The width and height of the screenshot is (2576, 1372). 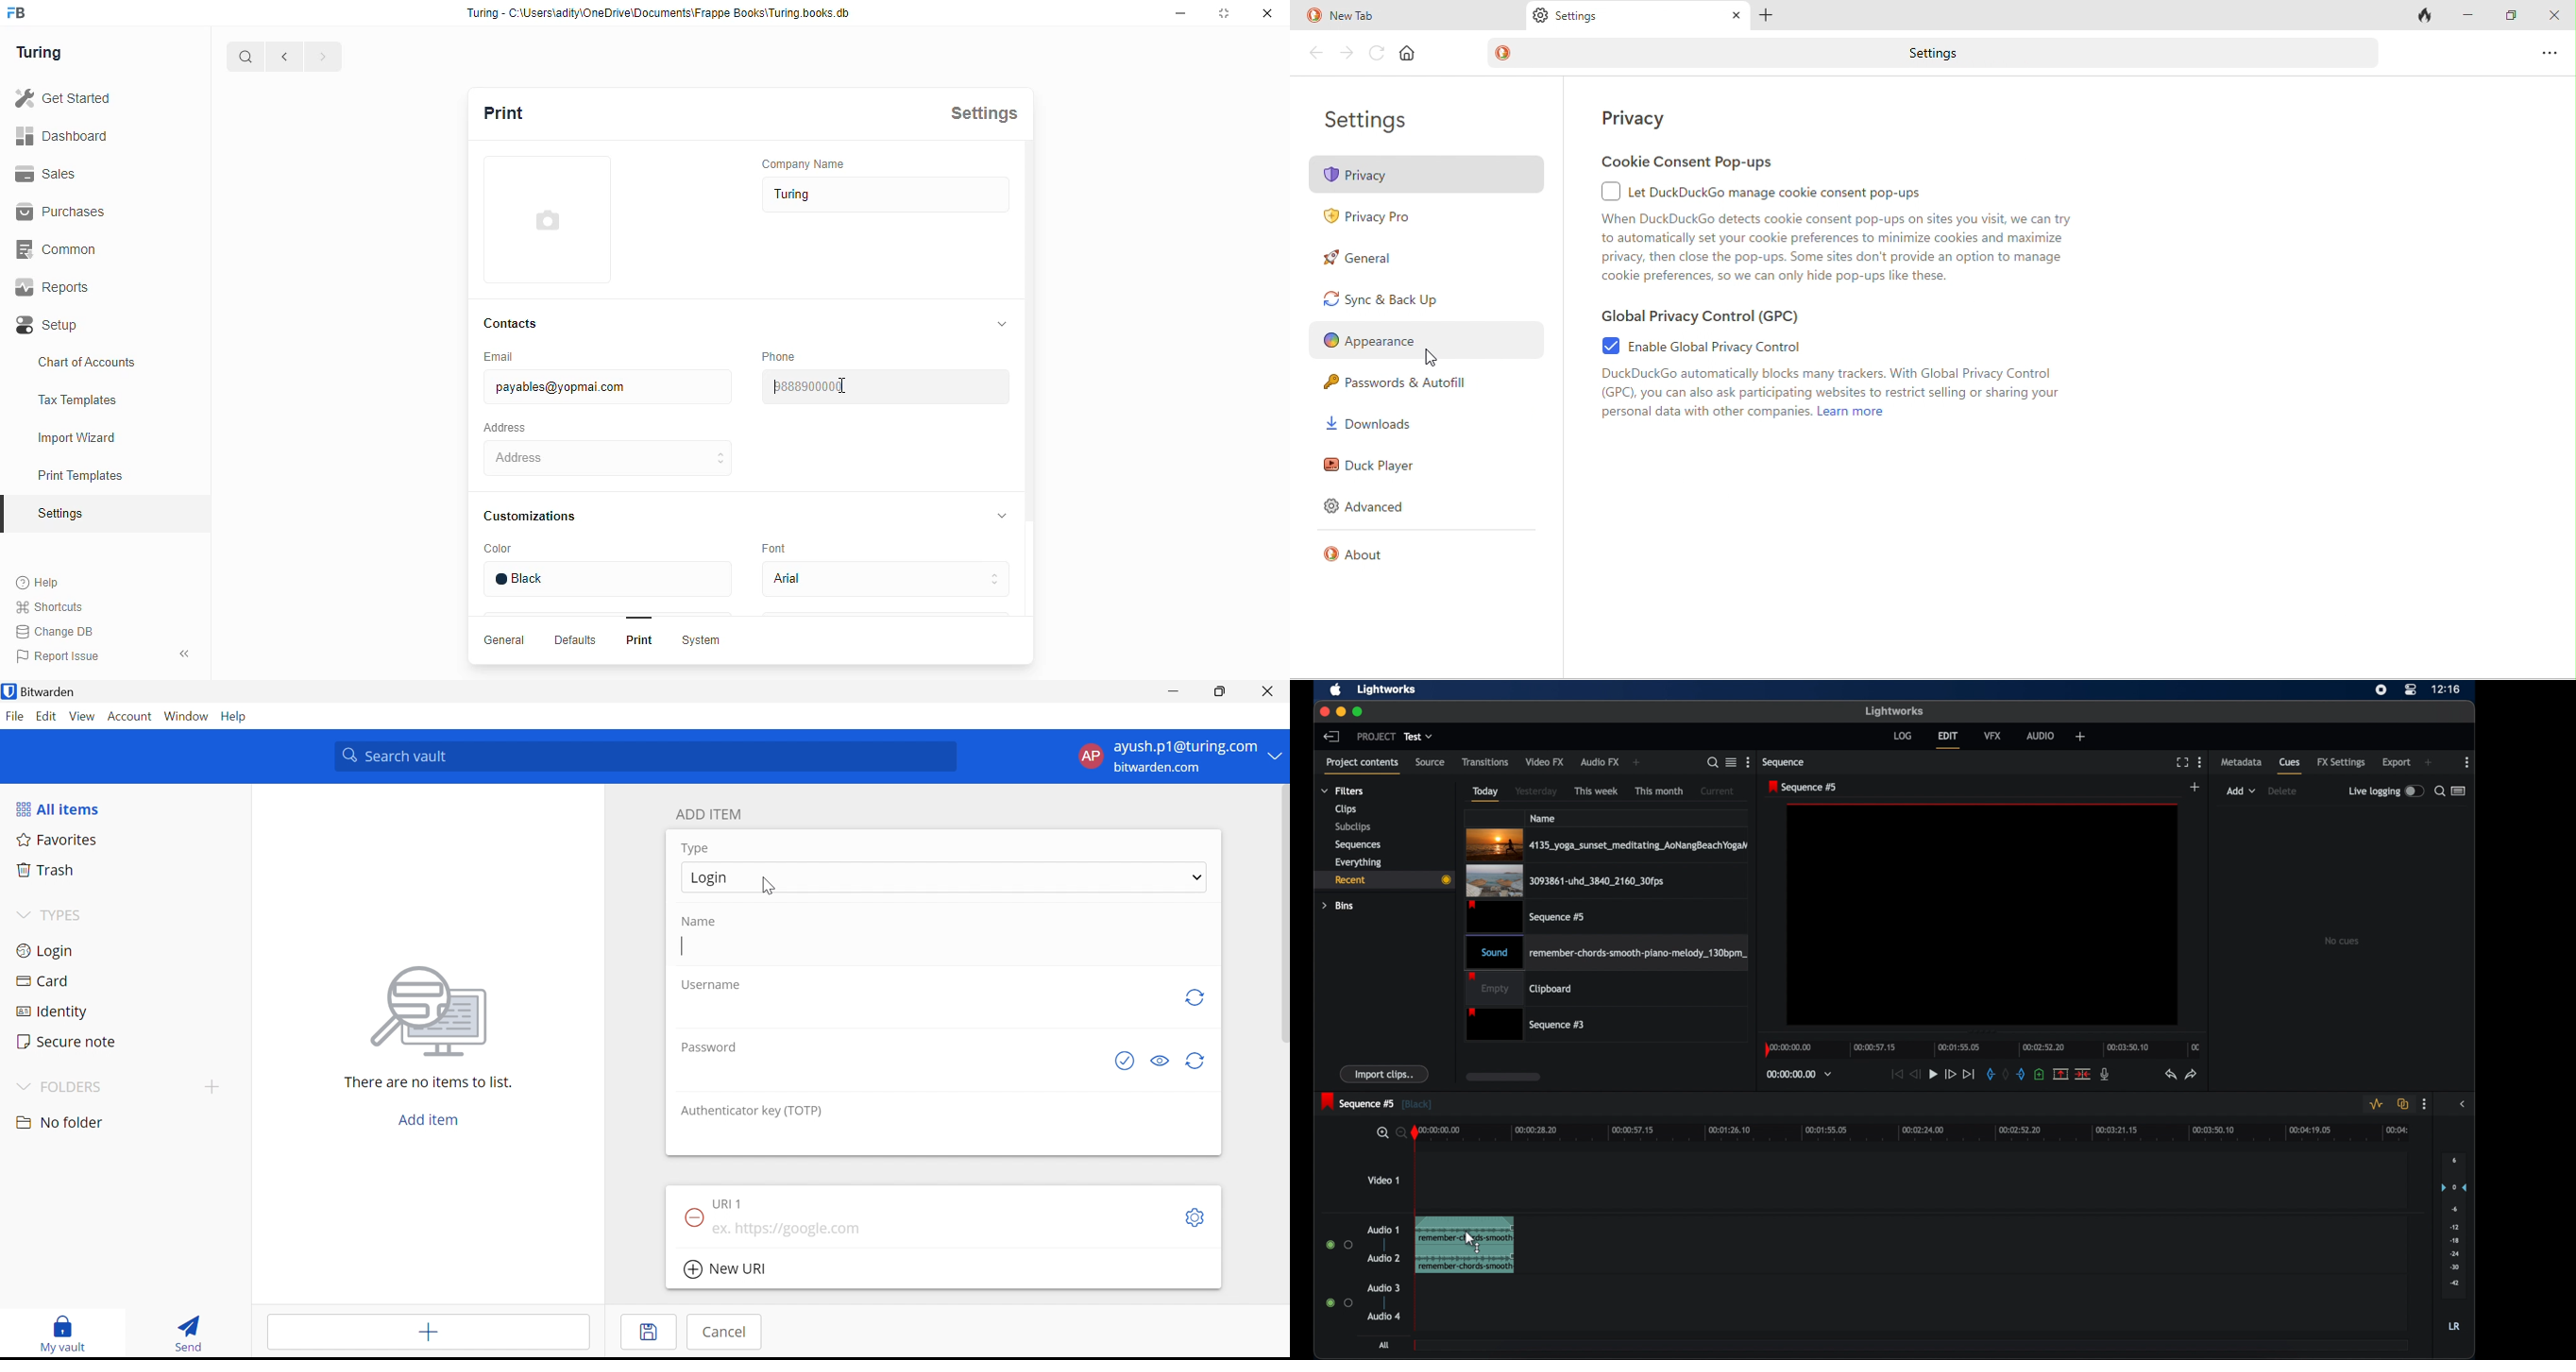 What do you see at coordinates (102, 322) in the screenshot?
I see `Setup` at bounding box center [102, 322].